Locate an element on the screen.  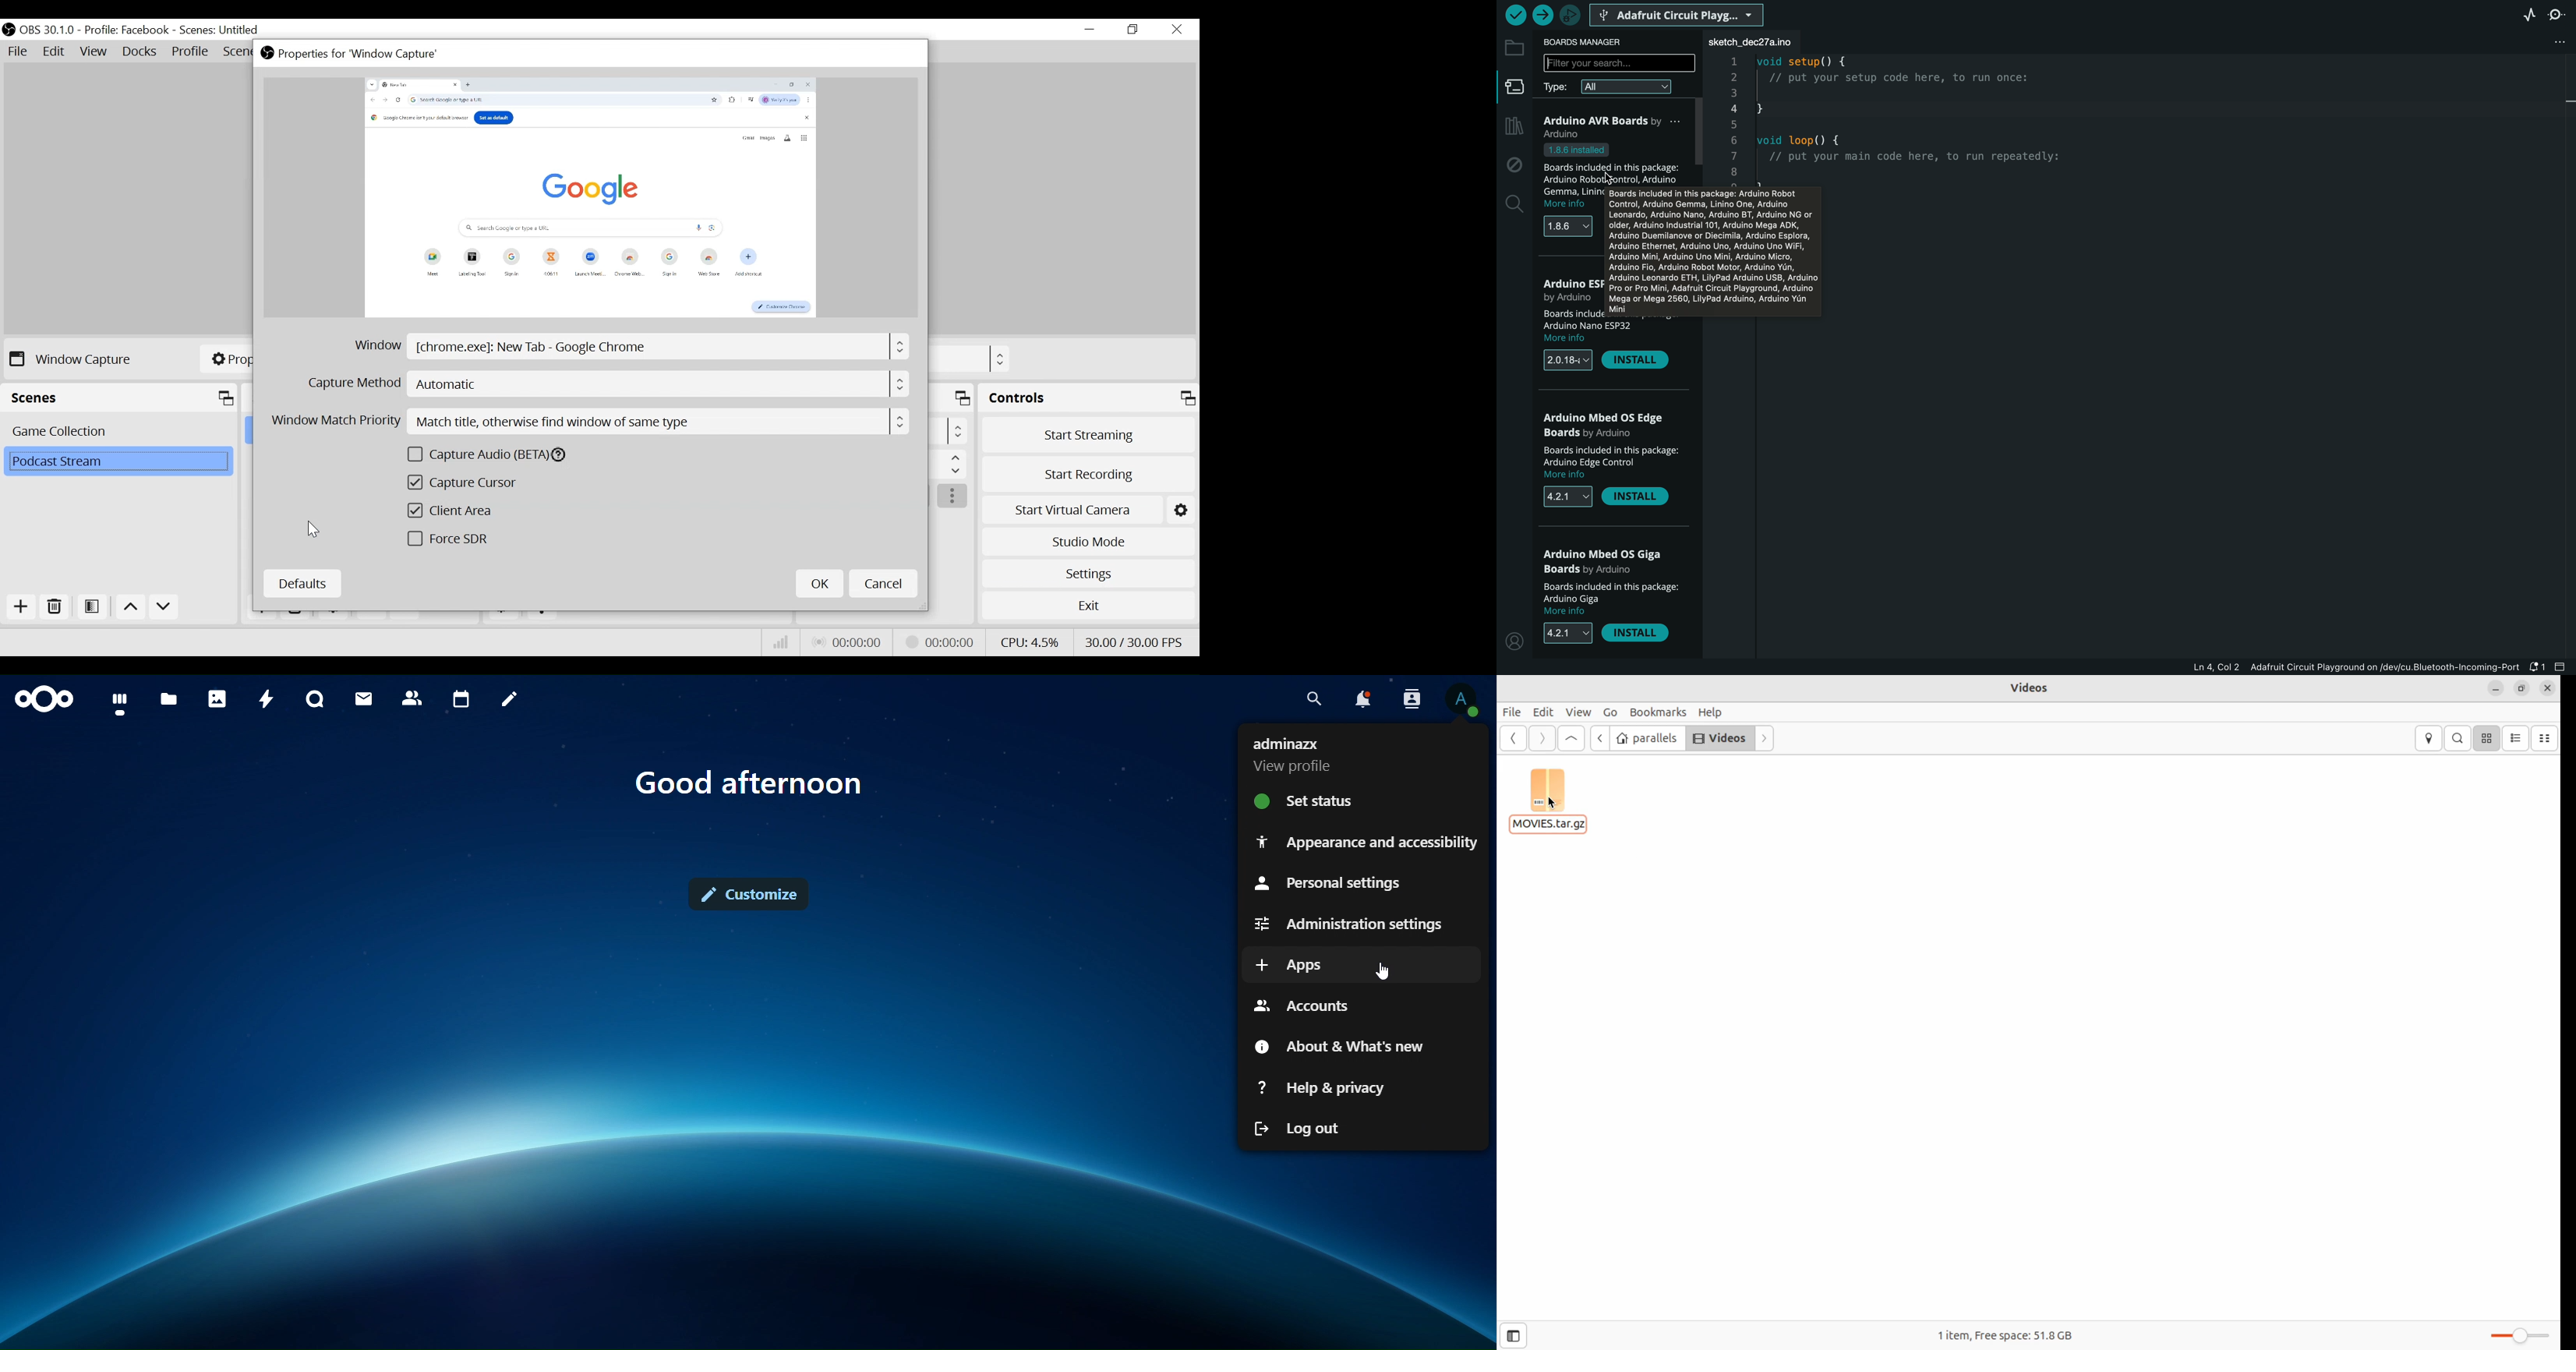
Controls Panel is located at coordinates (1089, 398).